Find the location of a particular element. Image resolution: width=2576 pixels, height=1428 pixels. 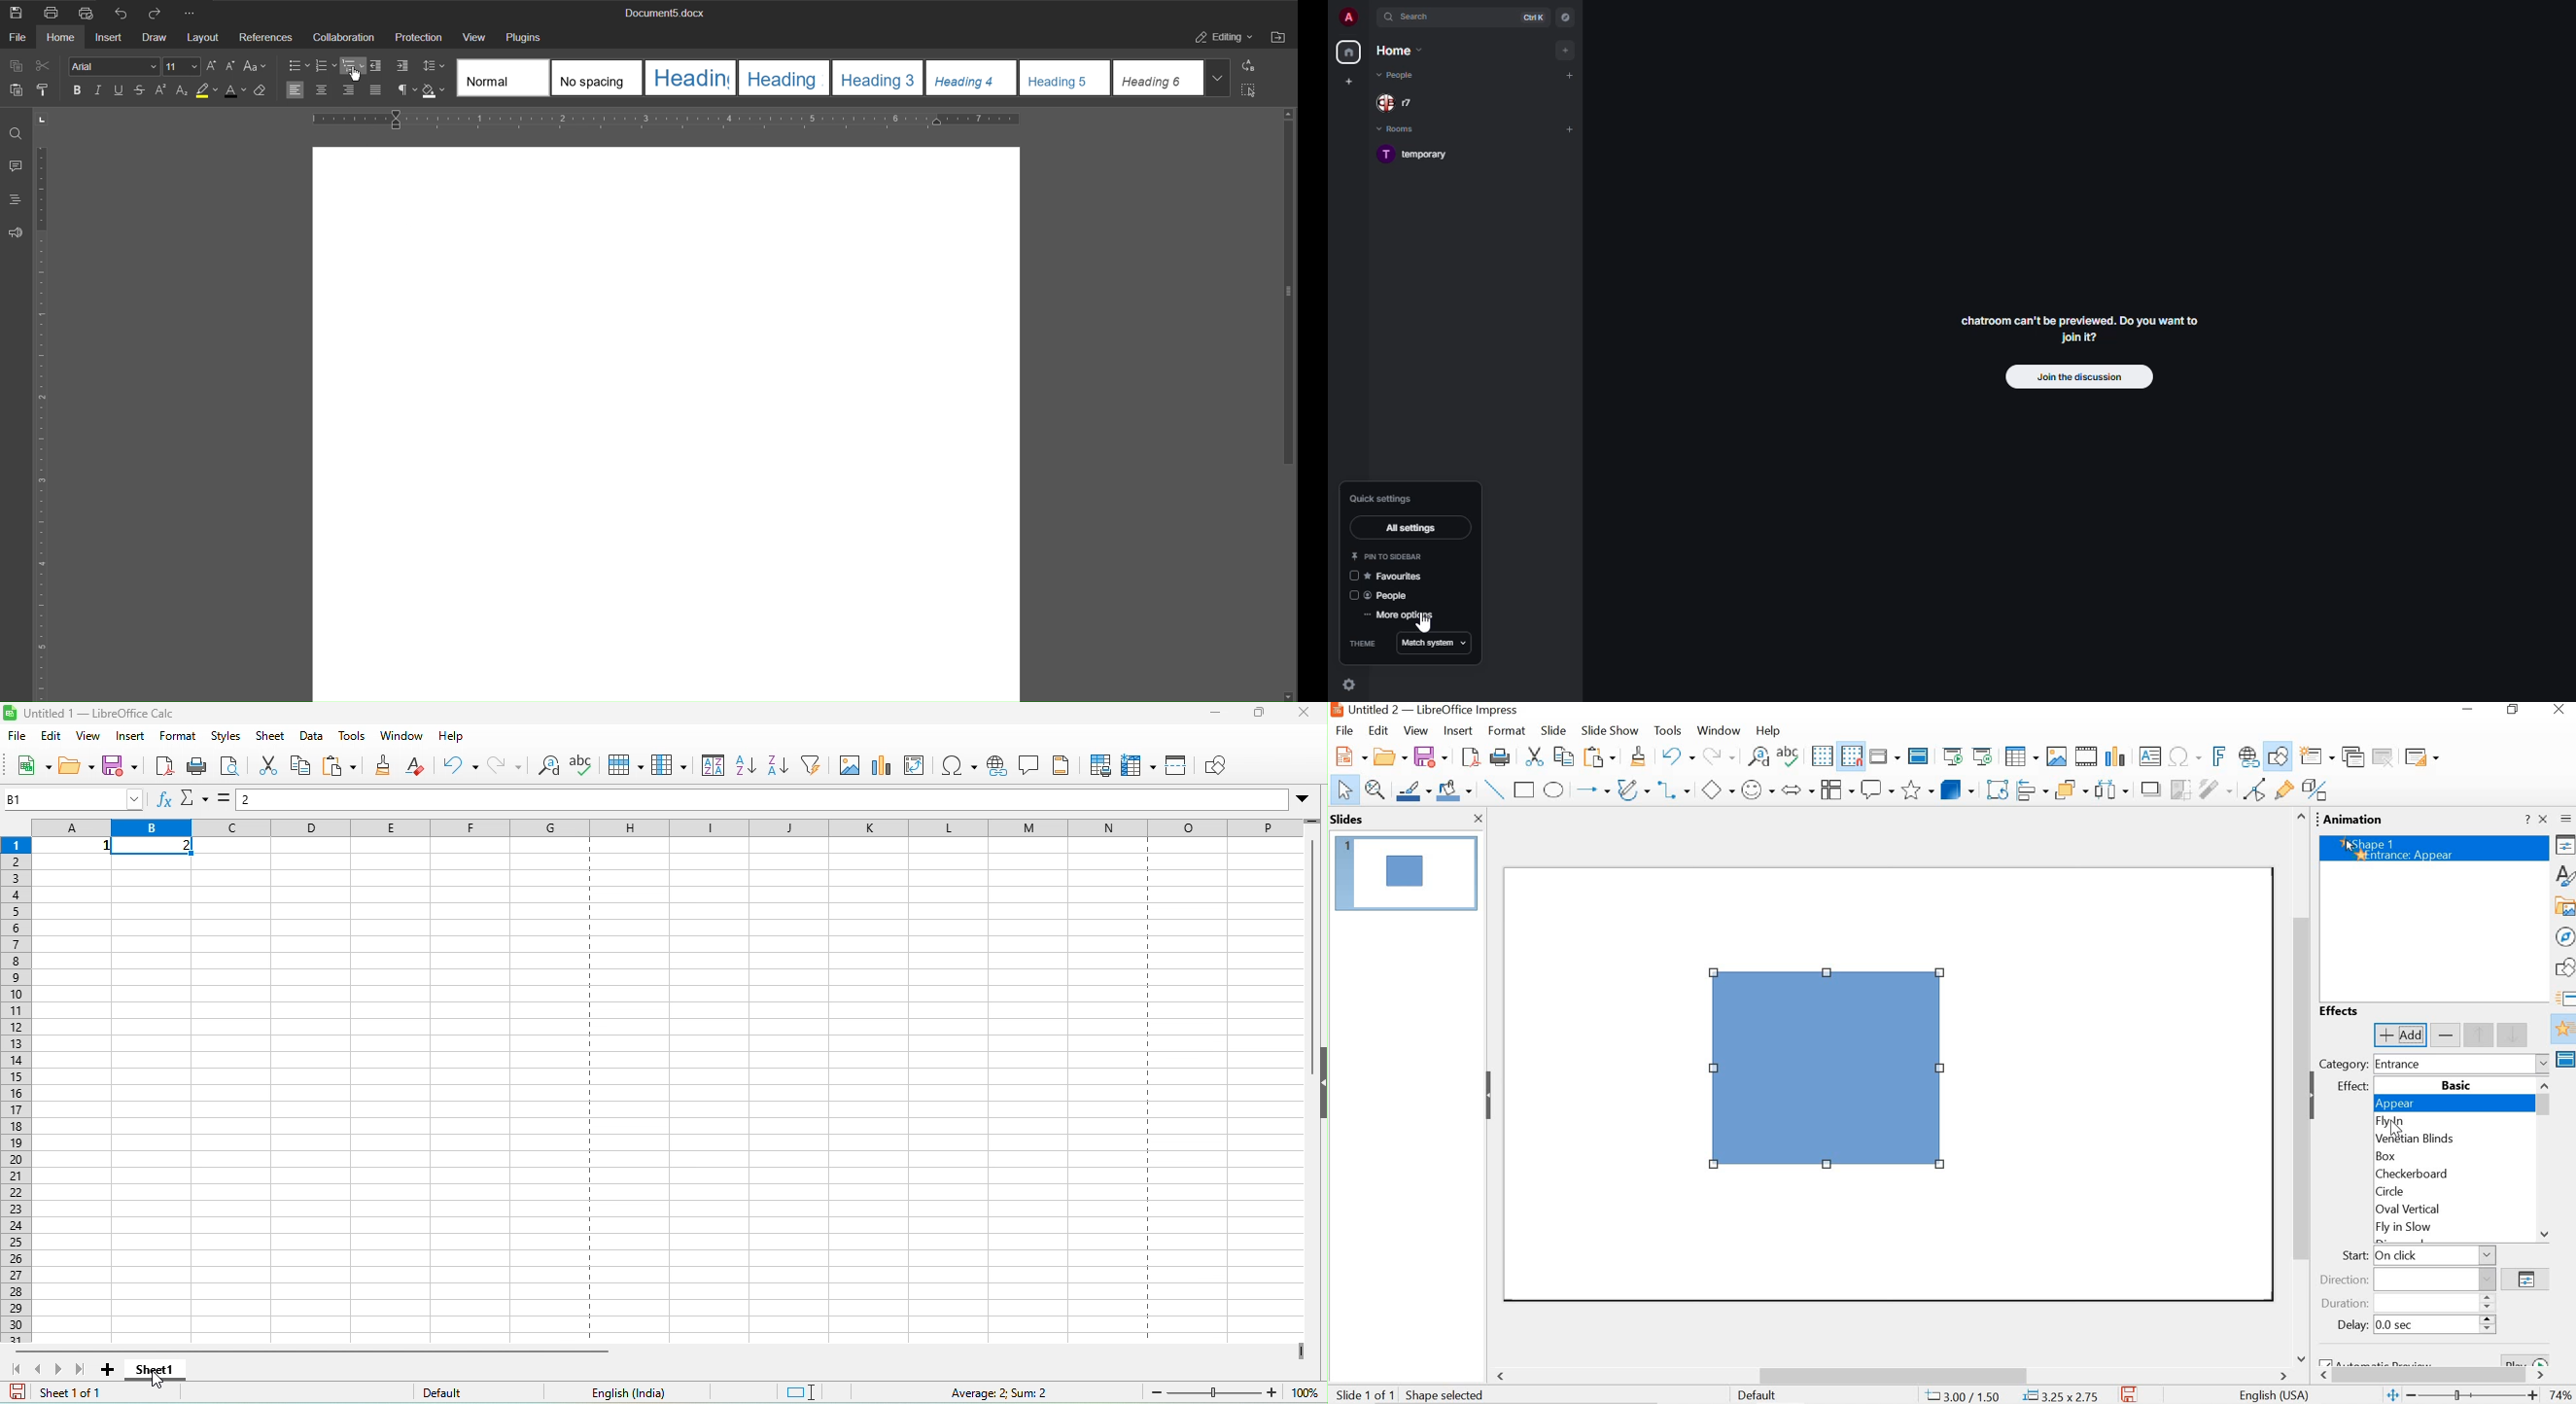

Vertical Ruler is located at coordinates (44, 420).